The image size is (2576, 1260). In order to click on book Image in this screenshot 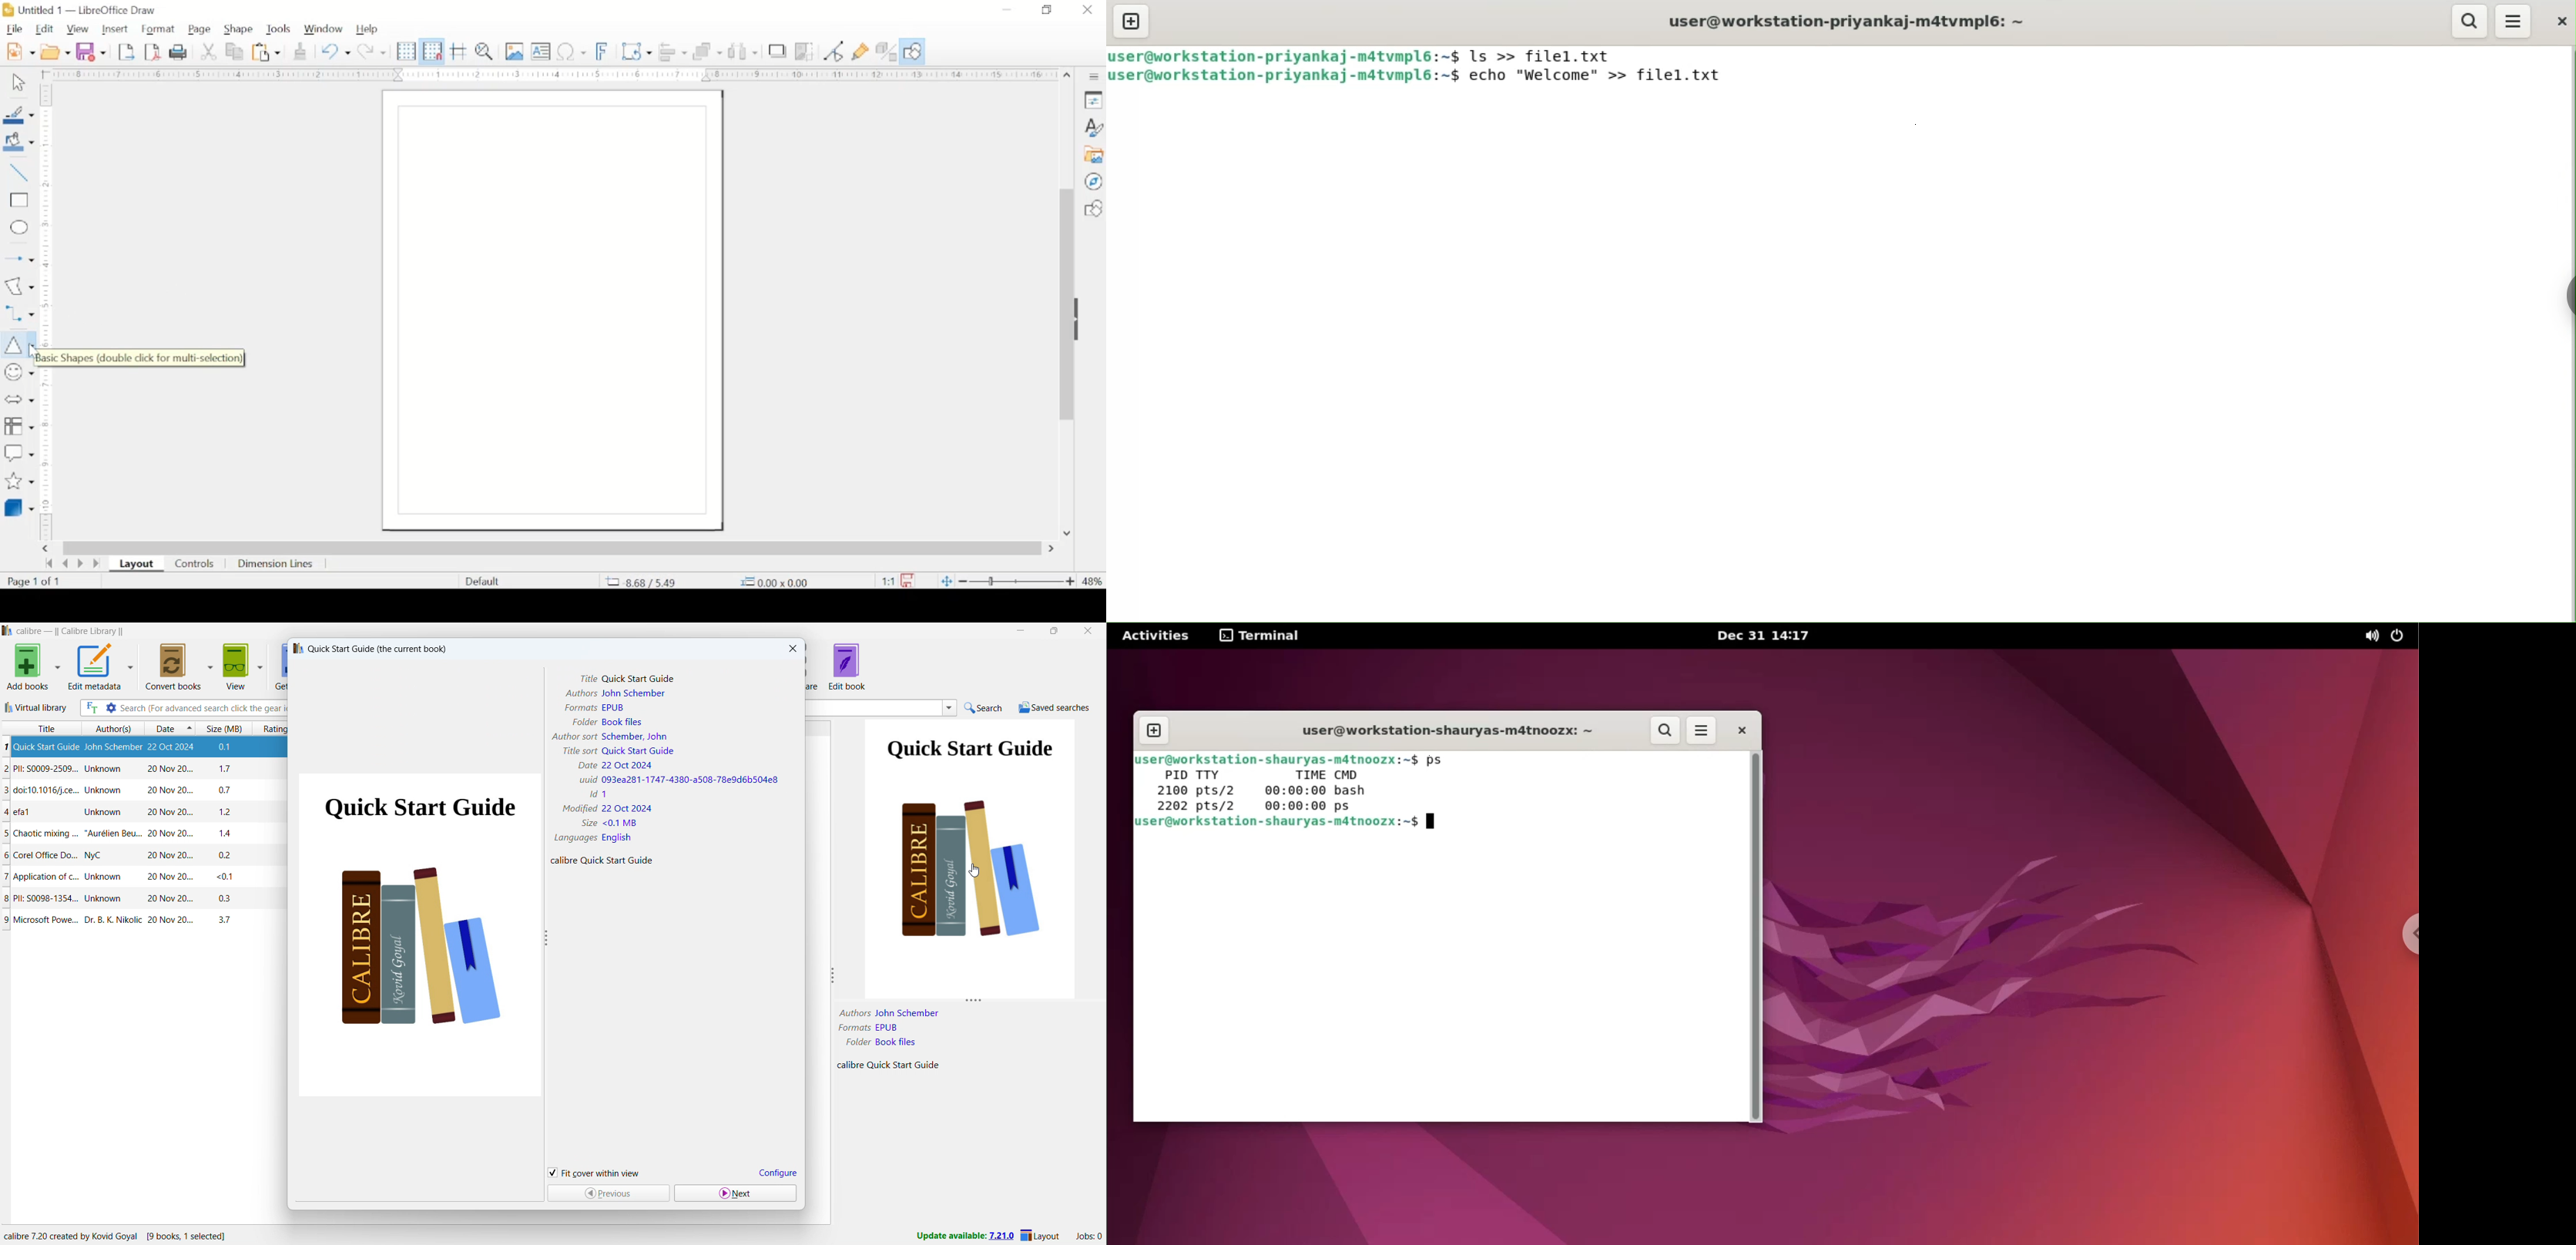, I will do `click(418, 935)`.